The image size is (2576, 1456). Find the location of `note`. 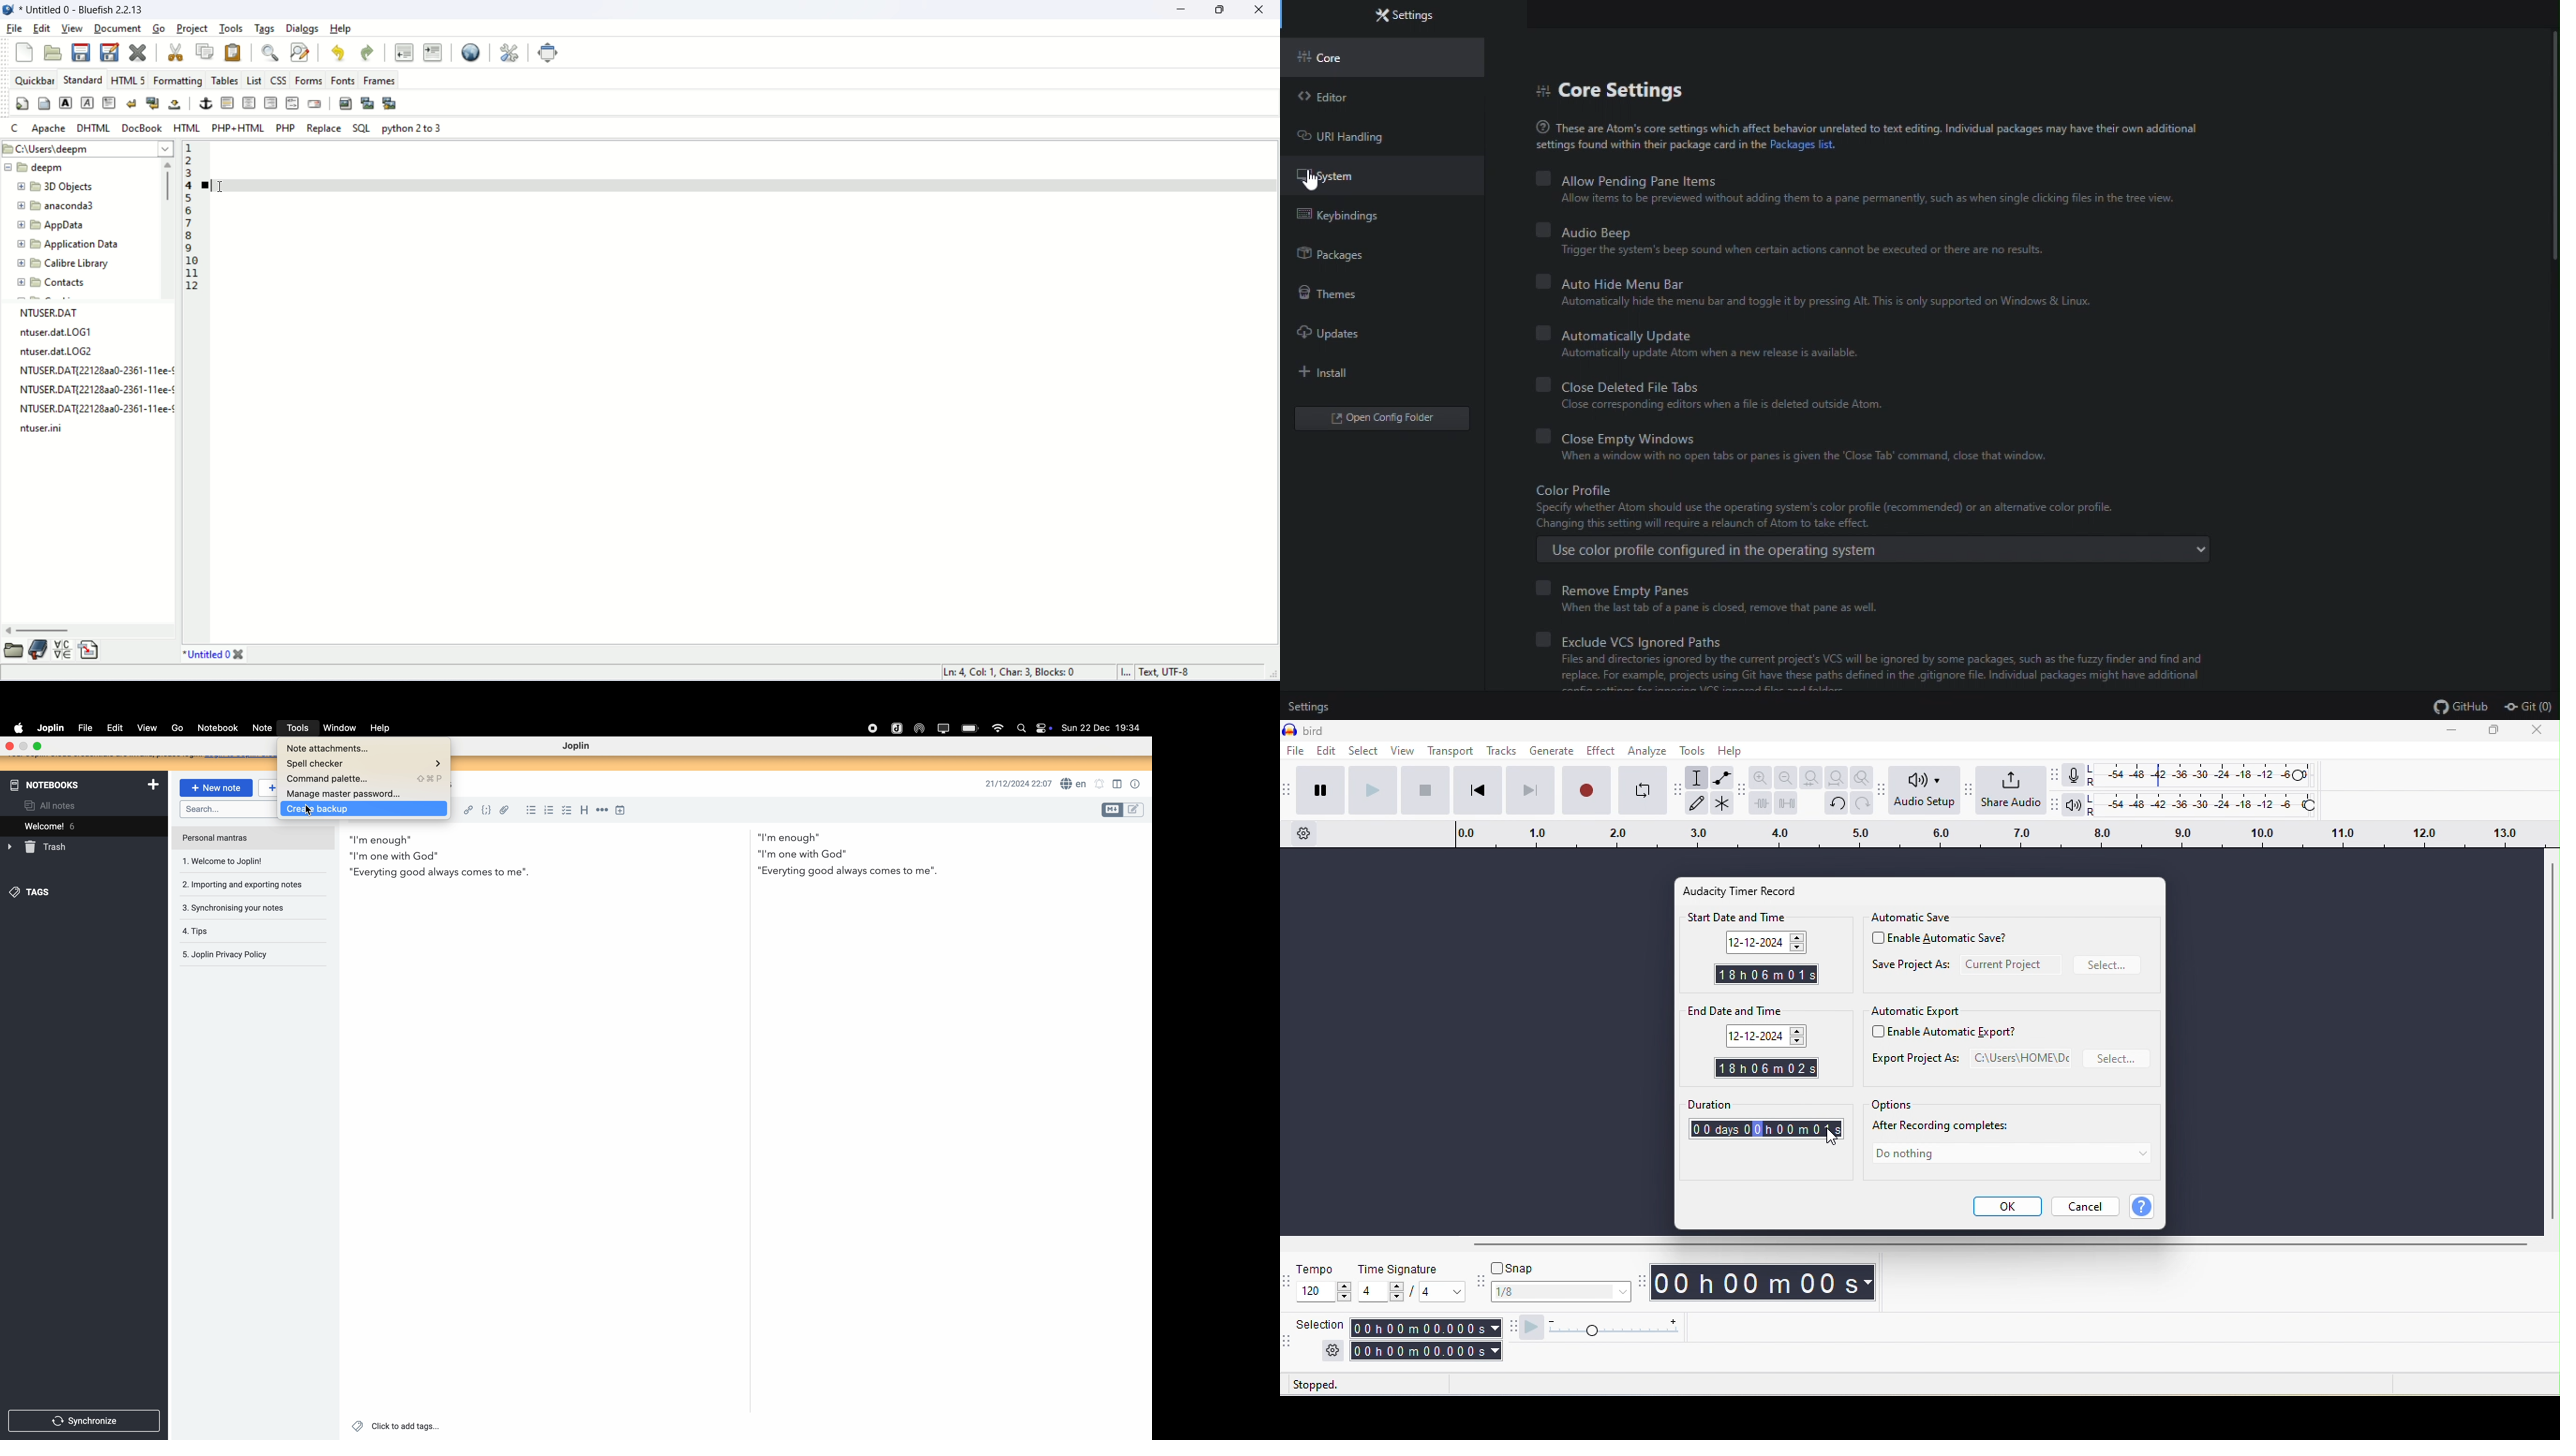

note is located at coordinates (260, 729).